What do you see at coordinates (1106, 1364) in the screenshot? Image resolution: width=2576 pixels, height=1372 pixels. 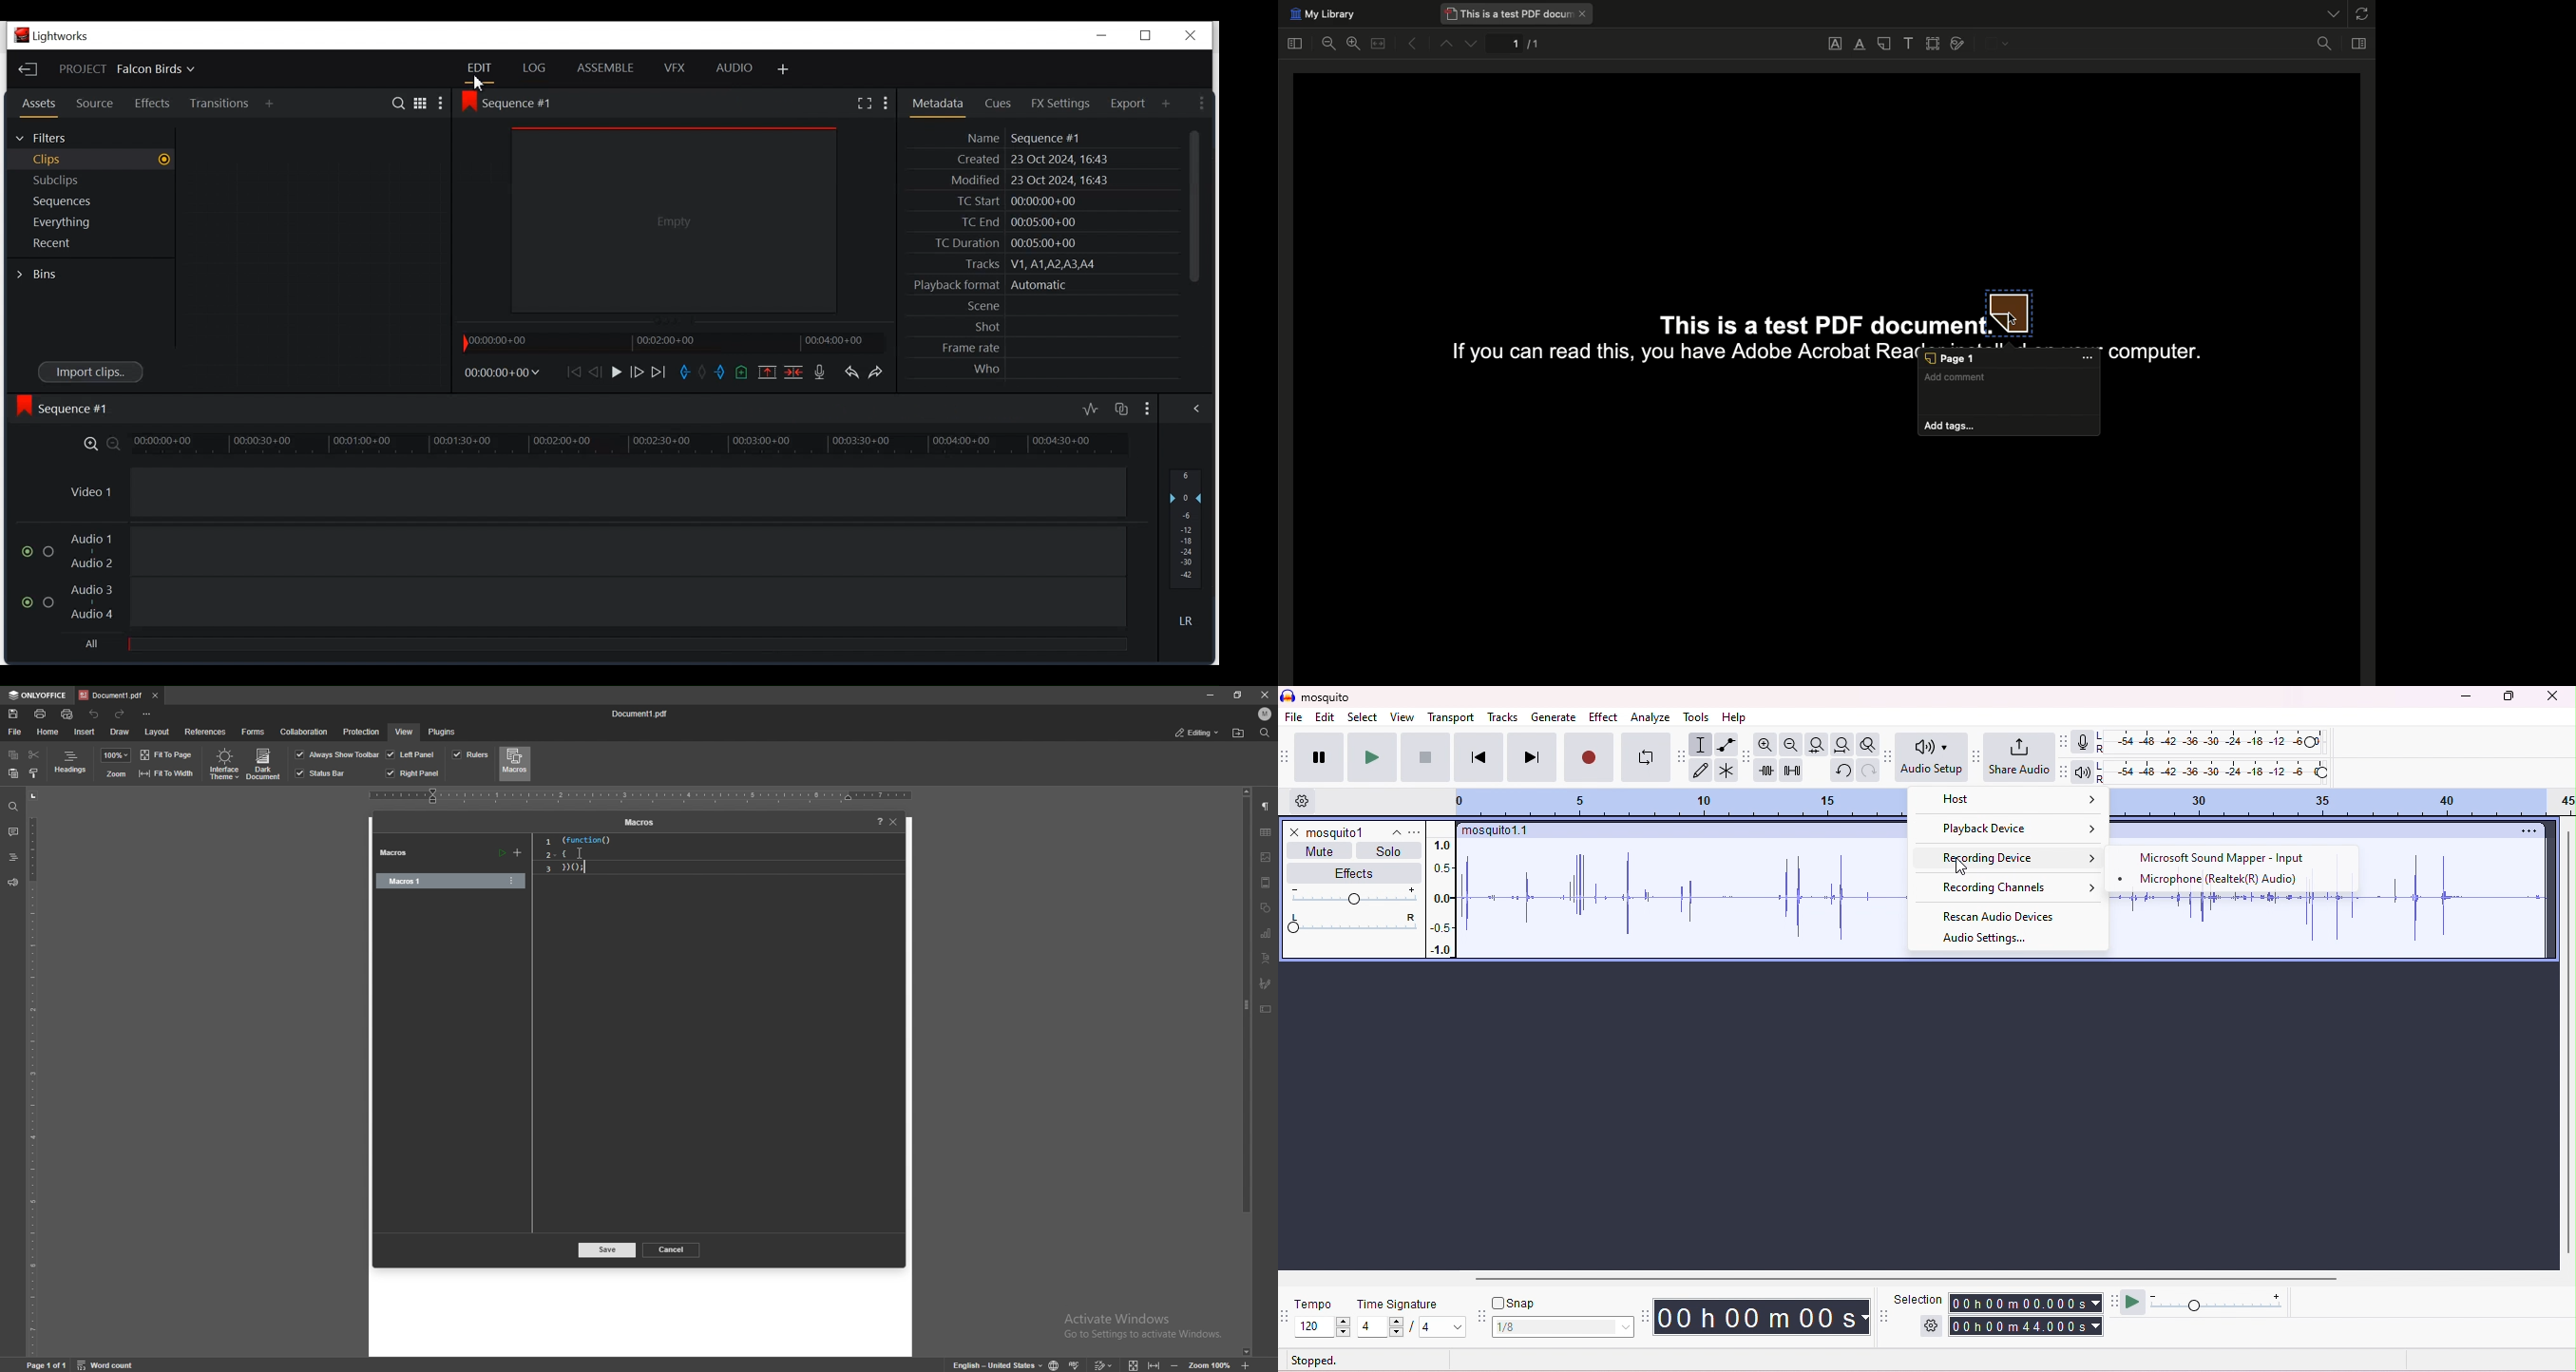 I see `track changes` at bounding box center [1106, 1364].